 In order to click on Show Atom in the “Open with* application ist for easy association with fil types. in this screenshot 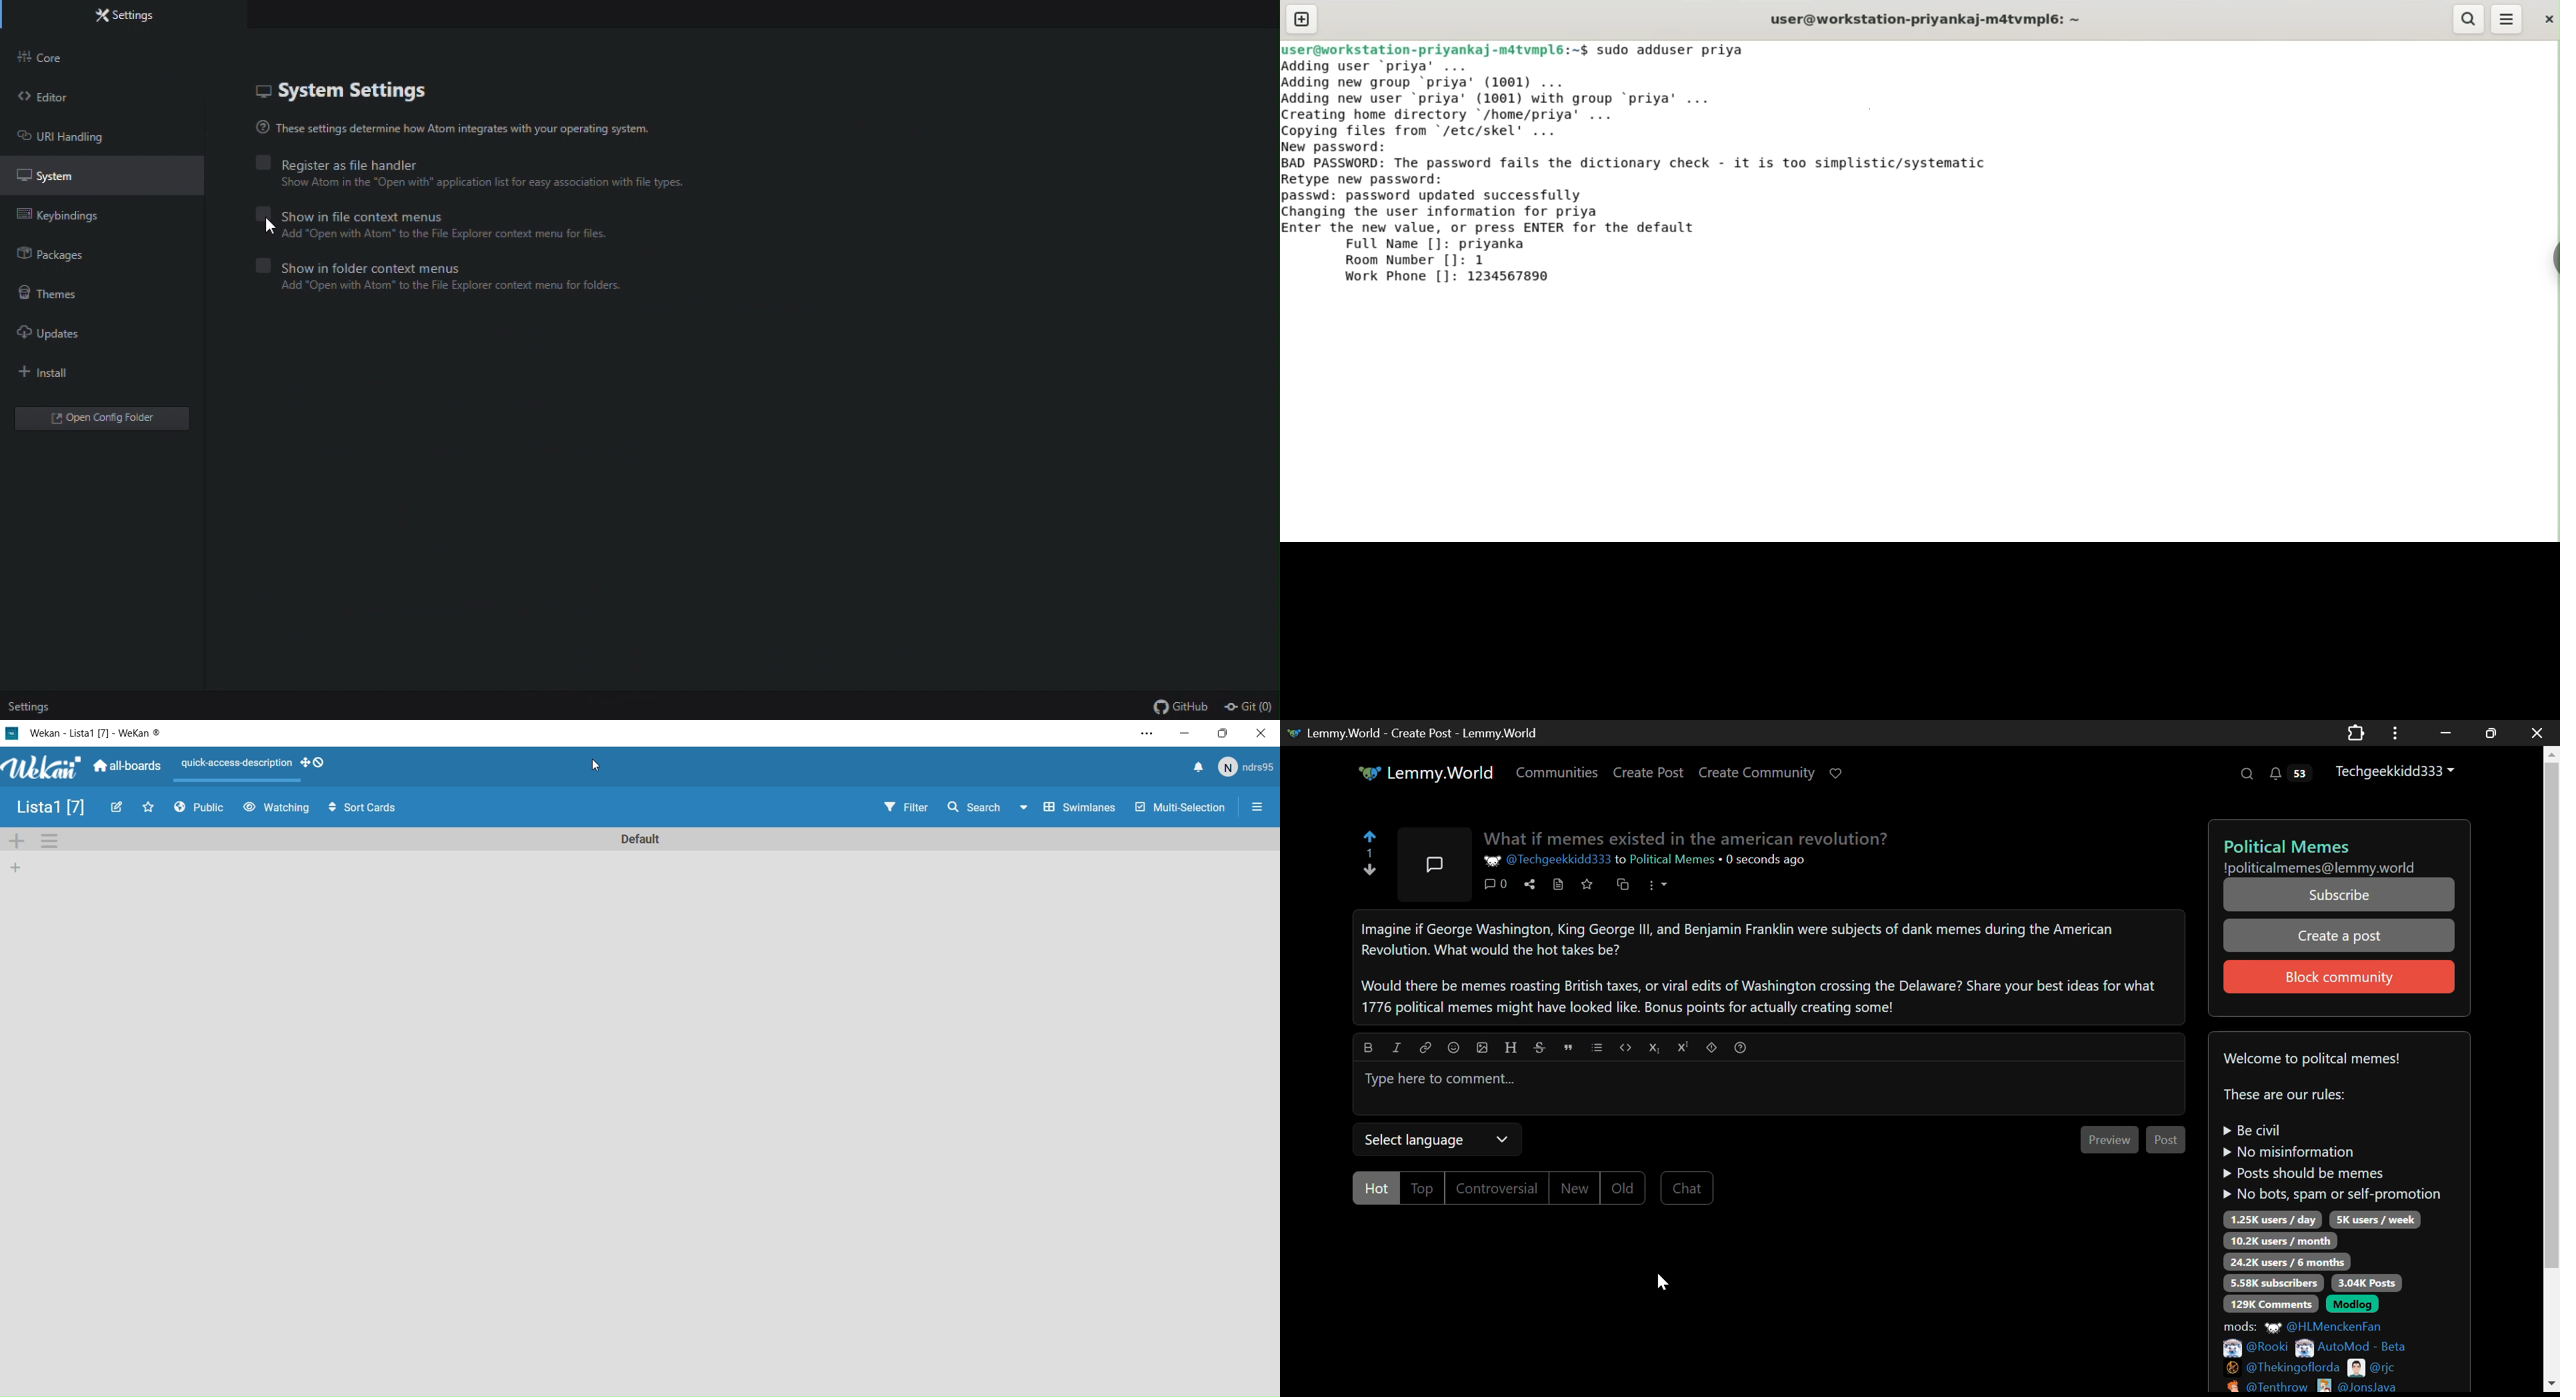, I will do `click(533, 184)`.